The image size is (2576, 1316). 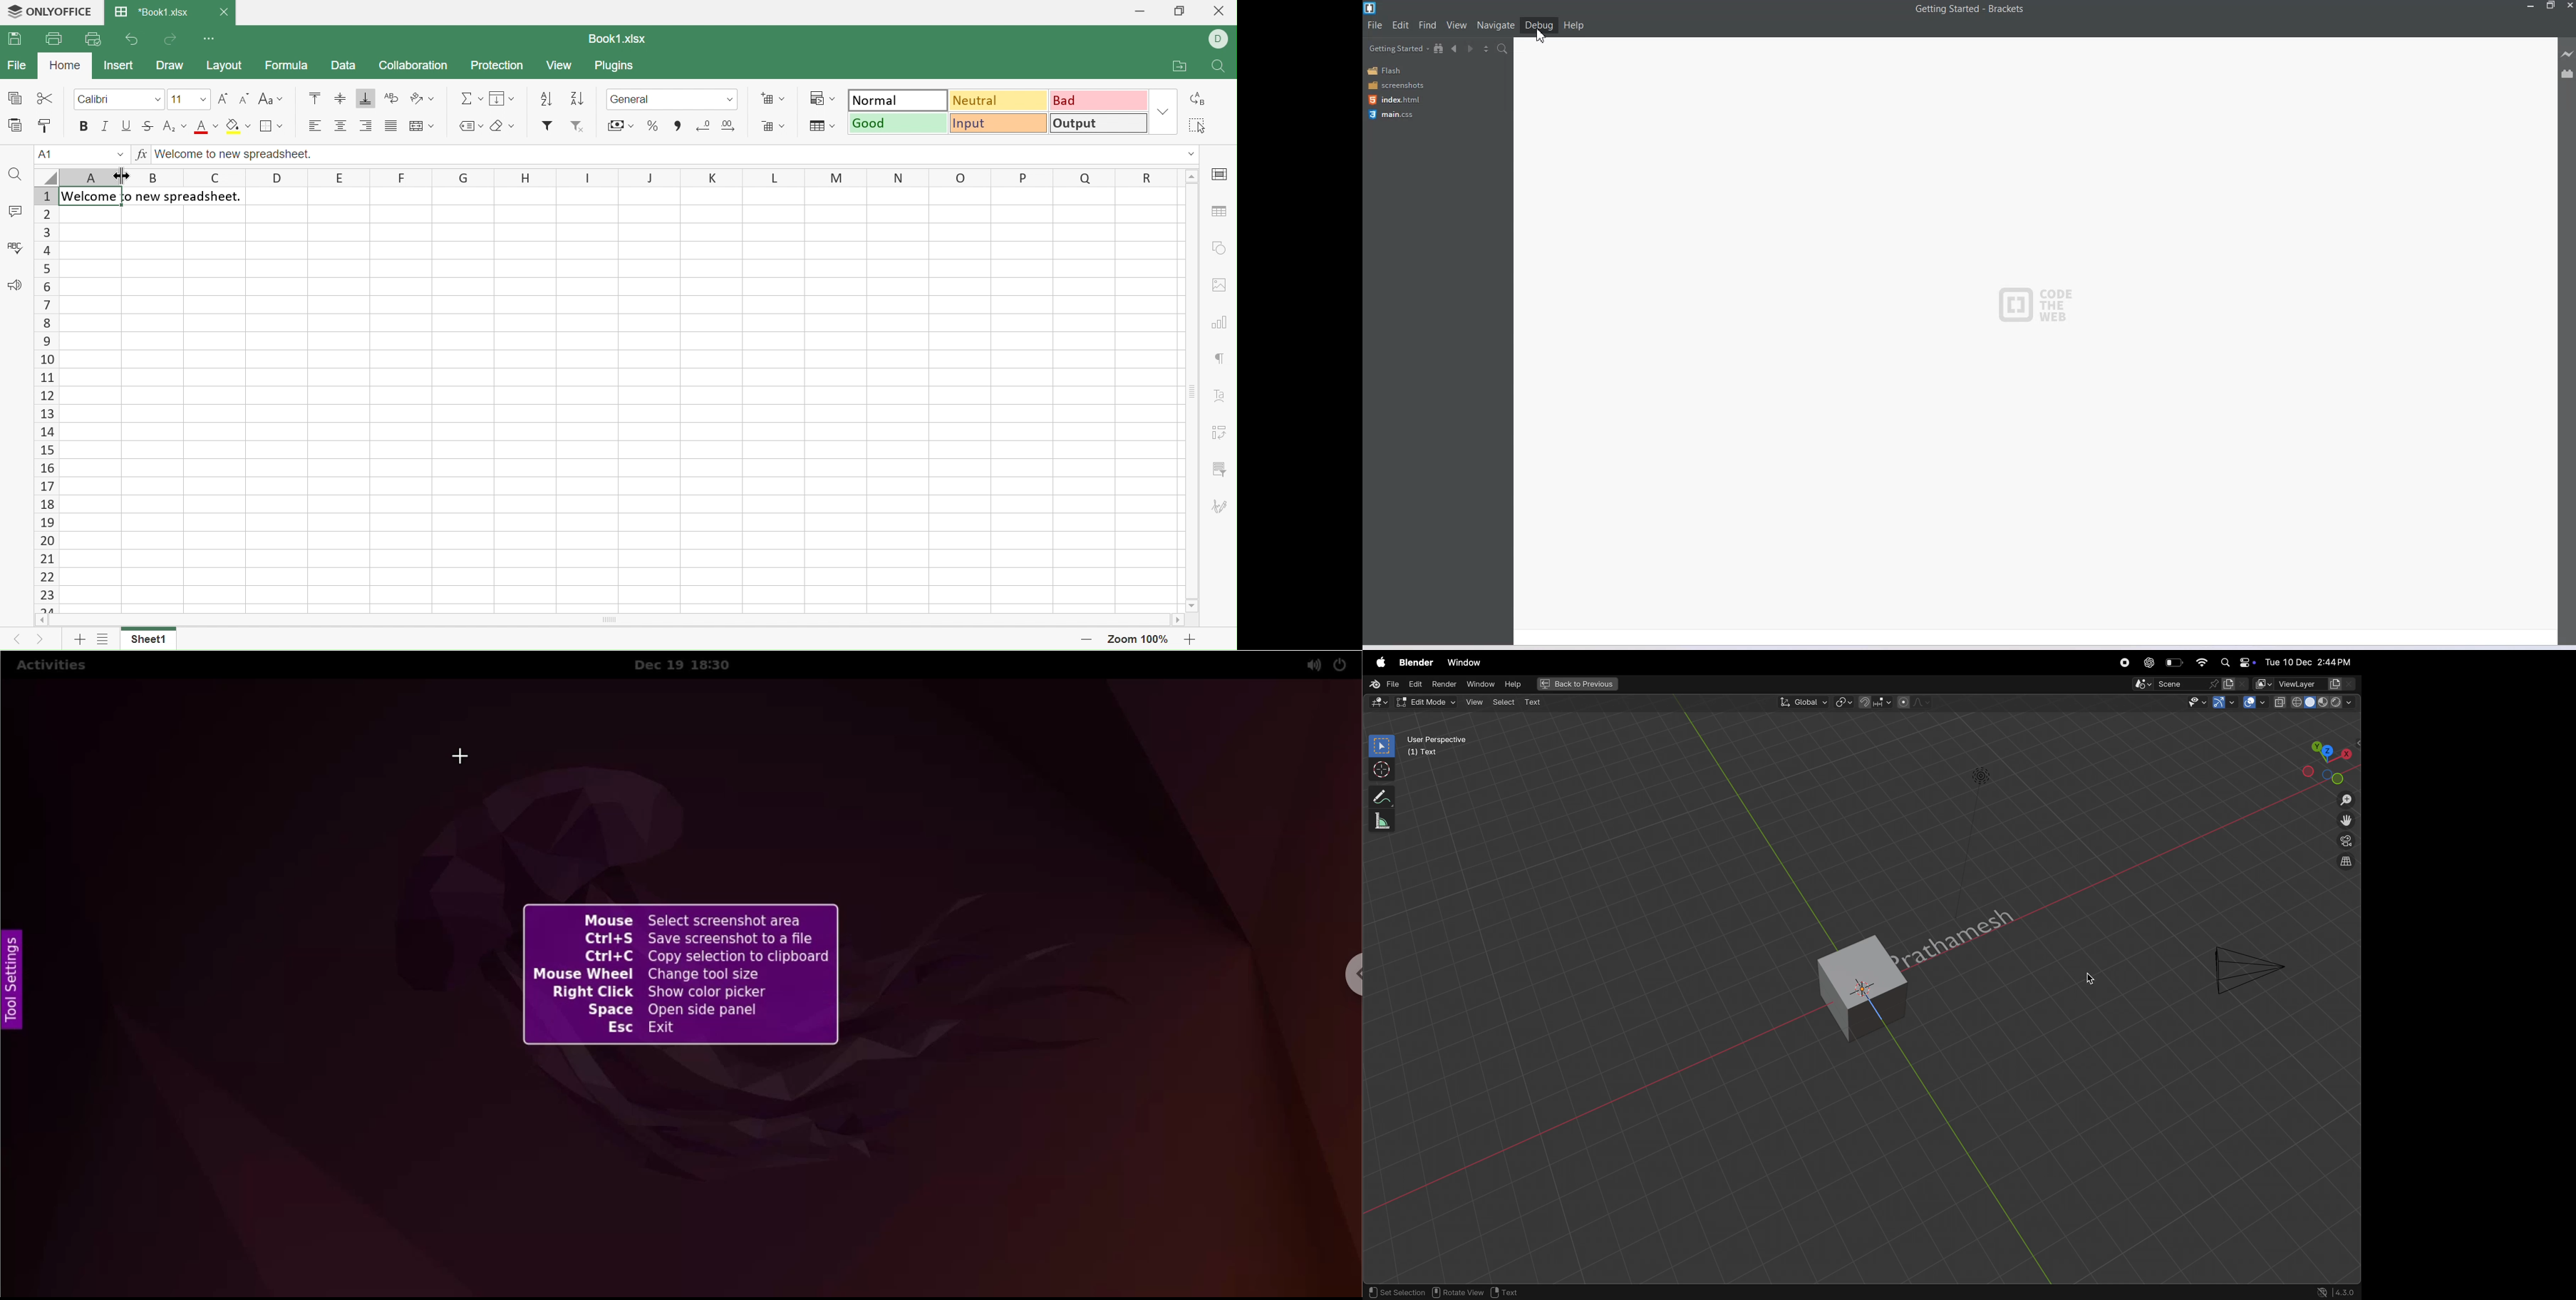 What do you see at coordinates (677, 126) in the screenshot?
I see `Comma style` at bounding box center [677, 126].